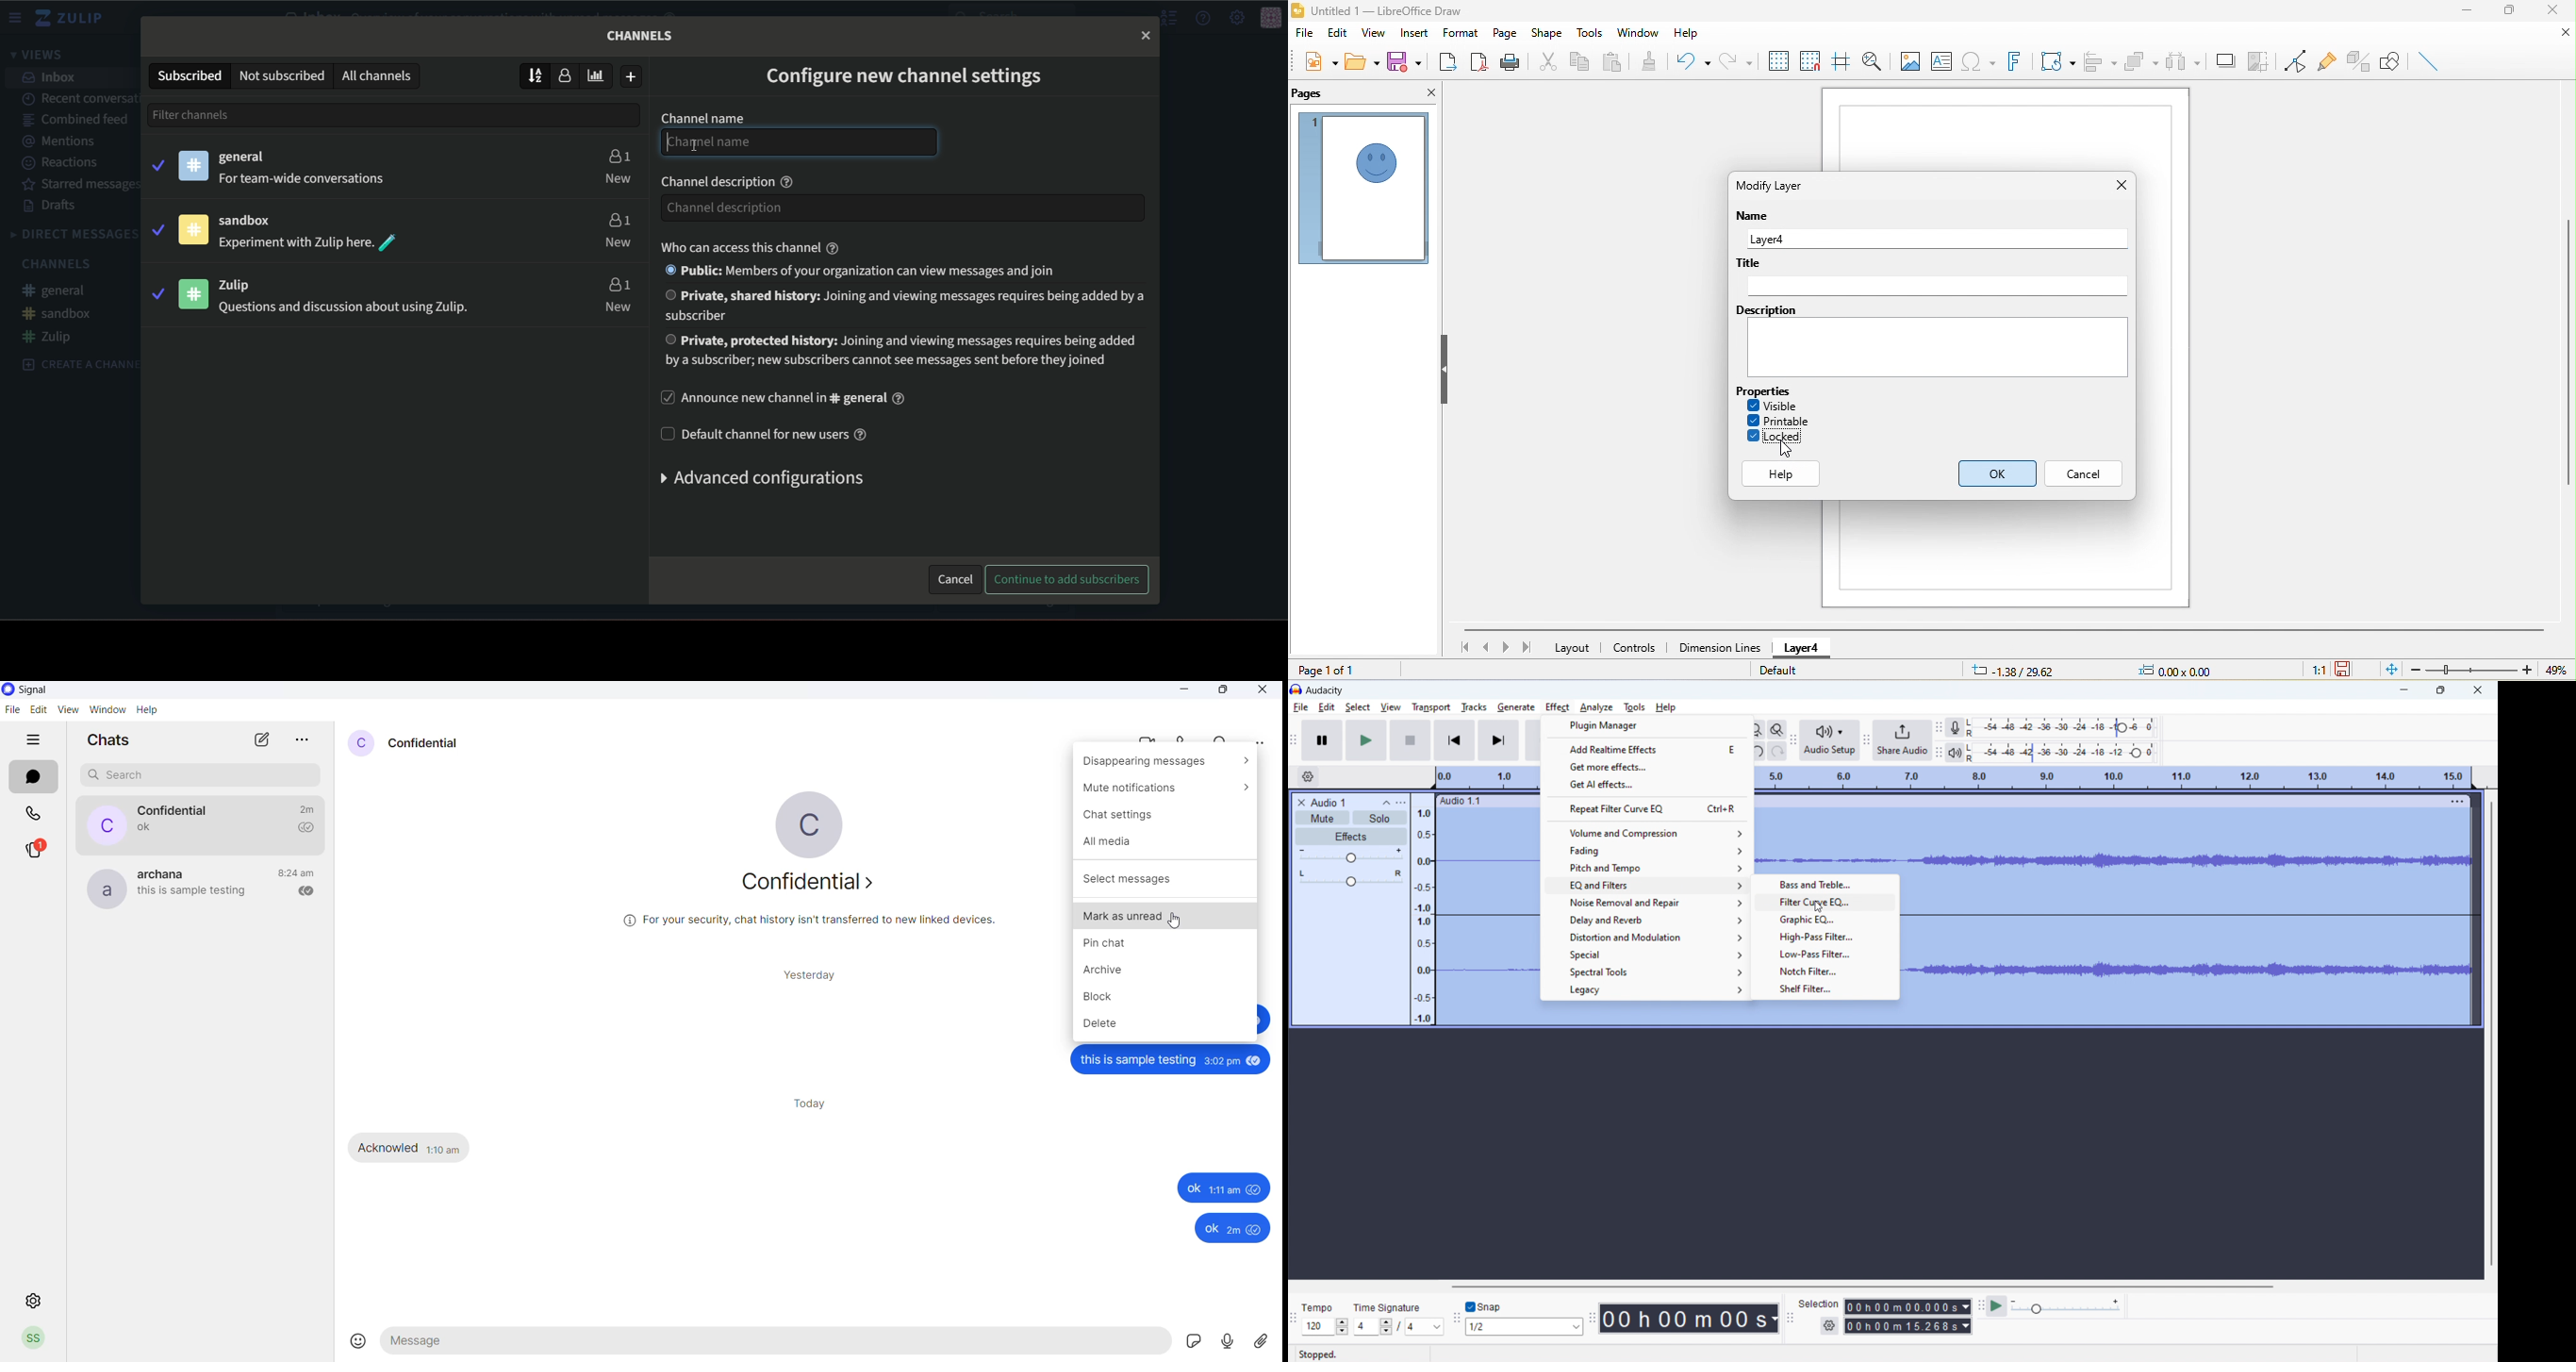 Image resolution: width=2576 pixels, height=1372 pixels. Describe the element at coordinates (1782, 185) in the screenshot. I see `modify layer` at that location.